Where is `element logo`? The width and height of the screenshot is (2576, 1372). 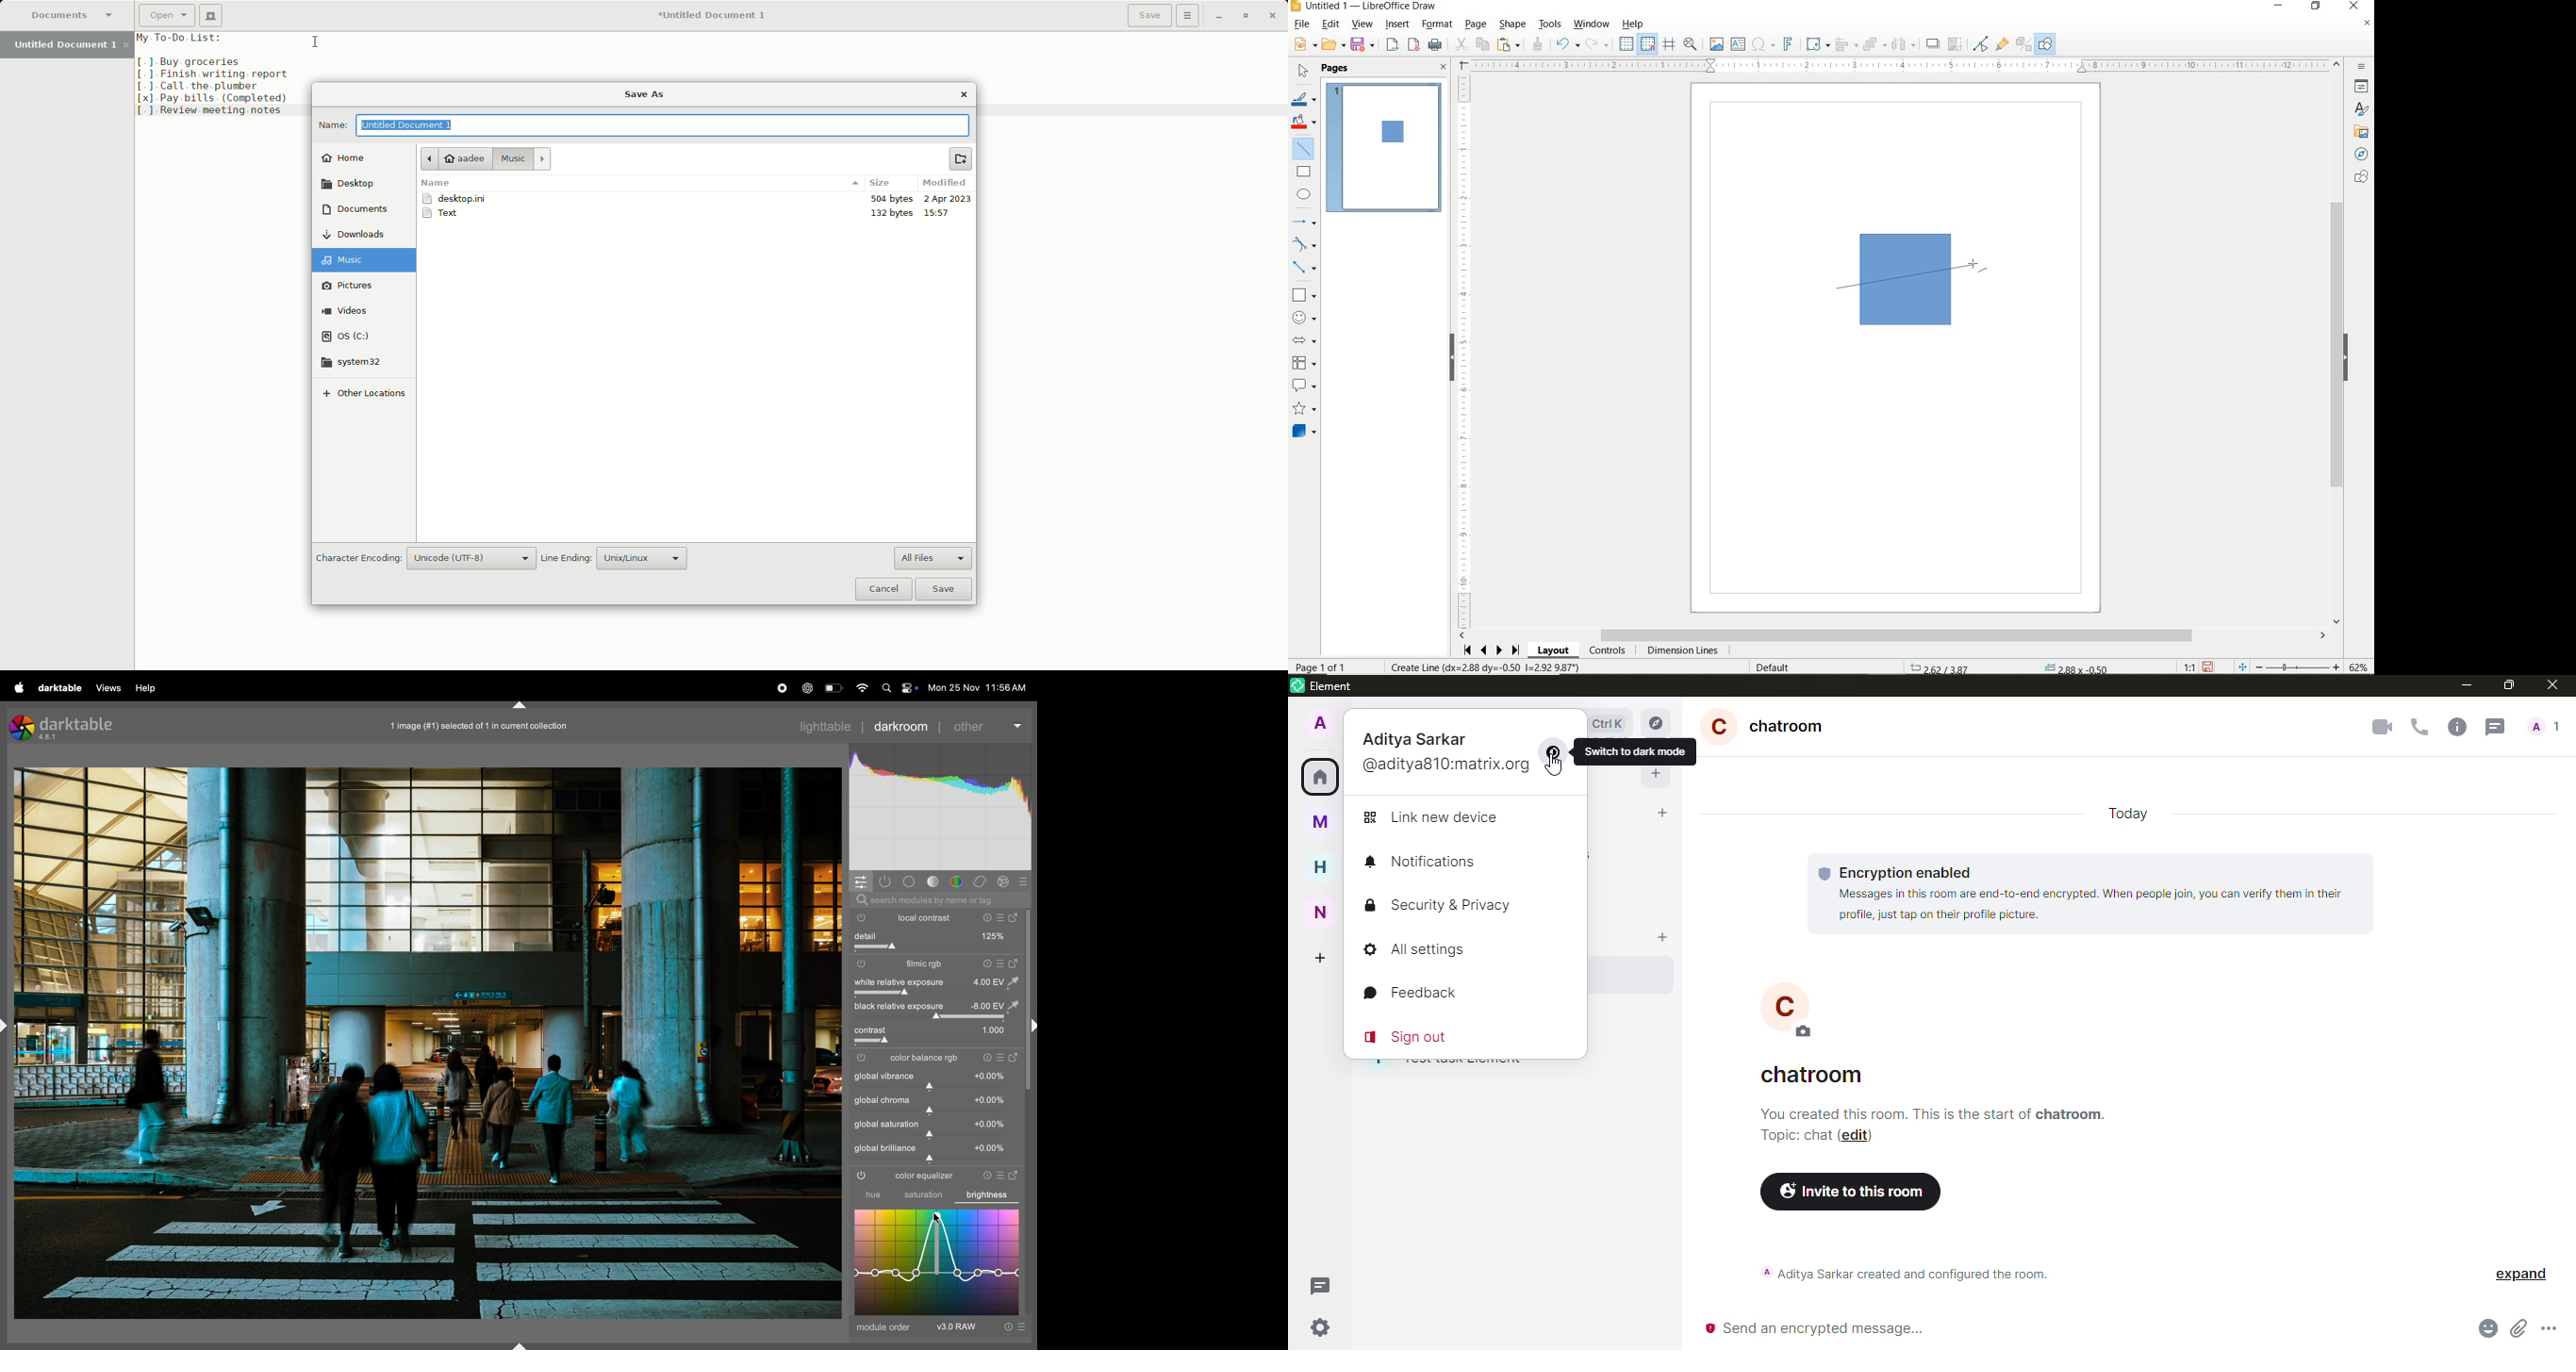
element logo is located at coordinates (1296, 686).